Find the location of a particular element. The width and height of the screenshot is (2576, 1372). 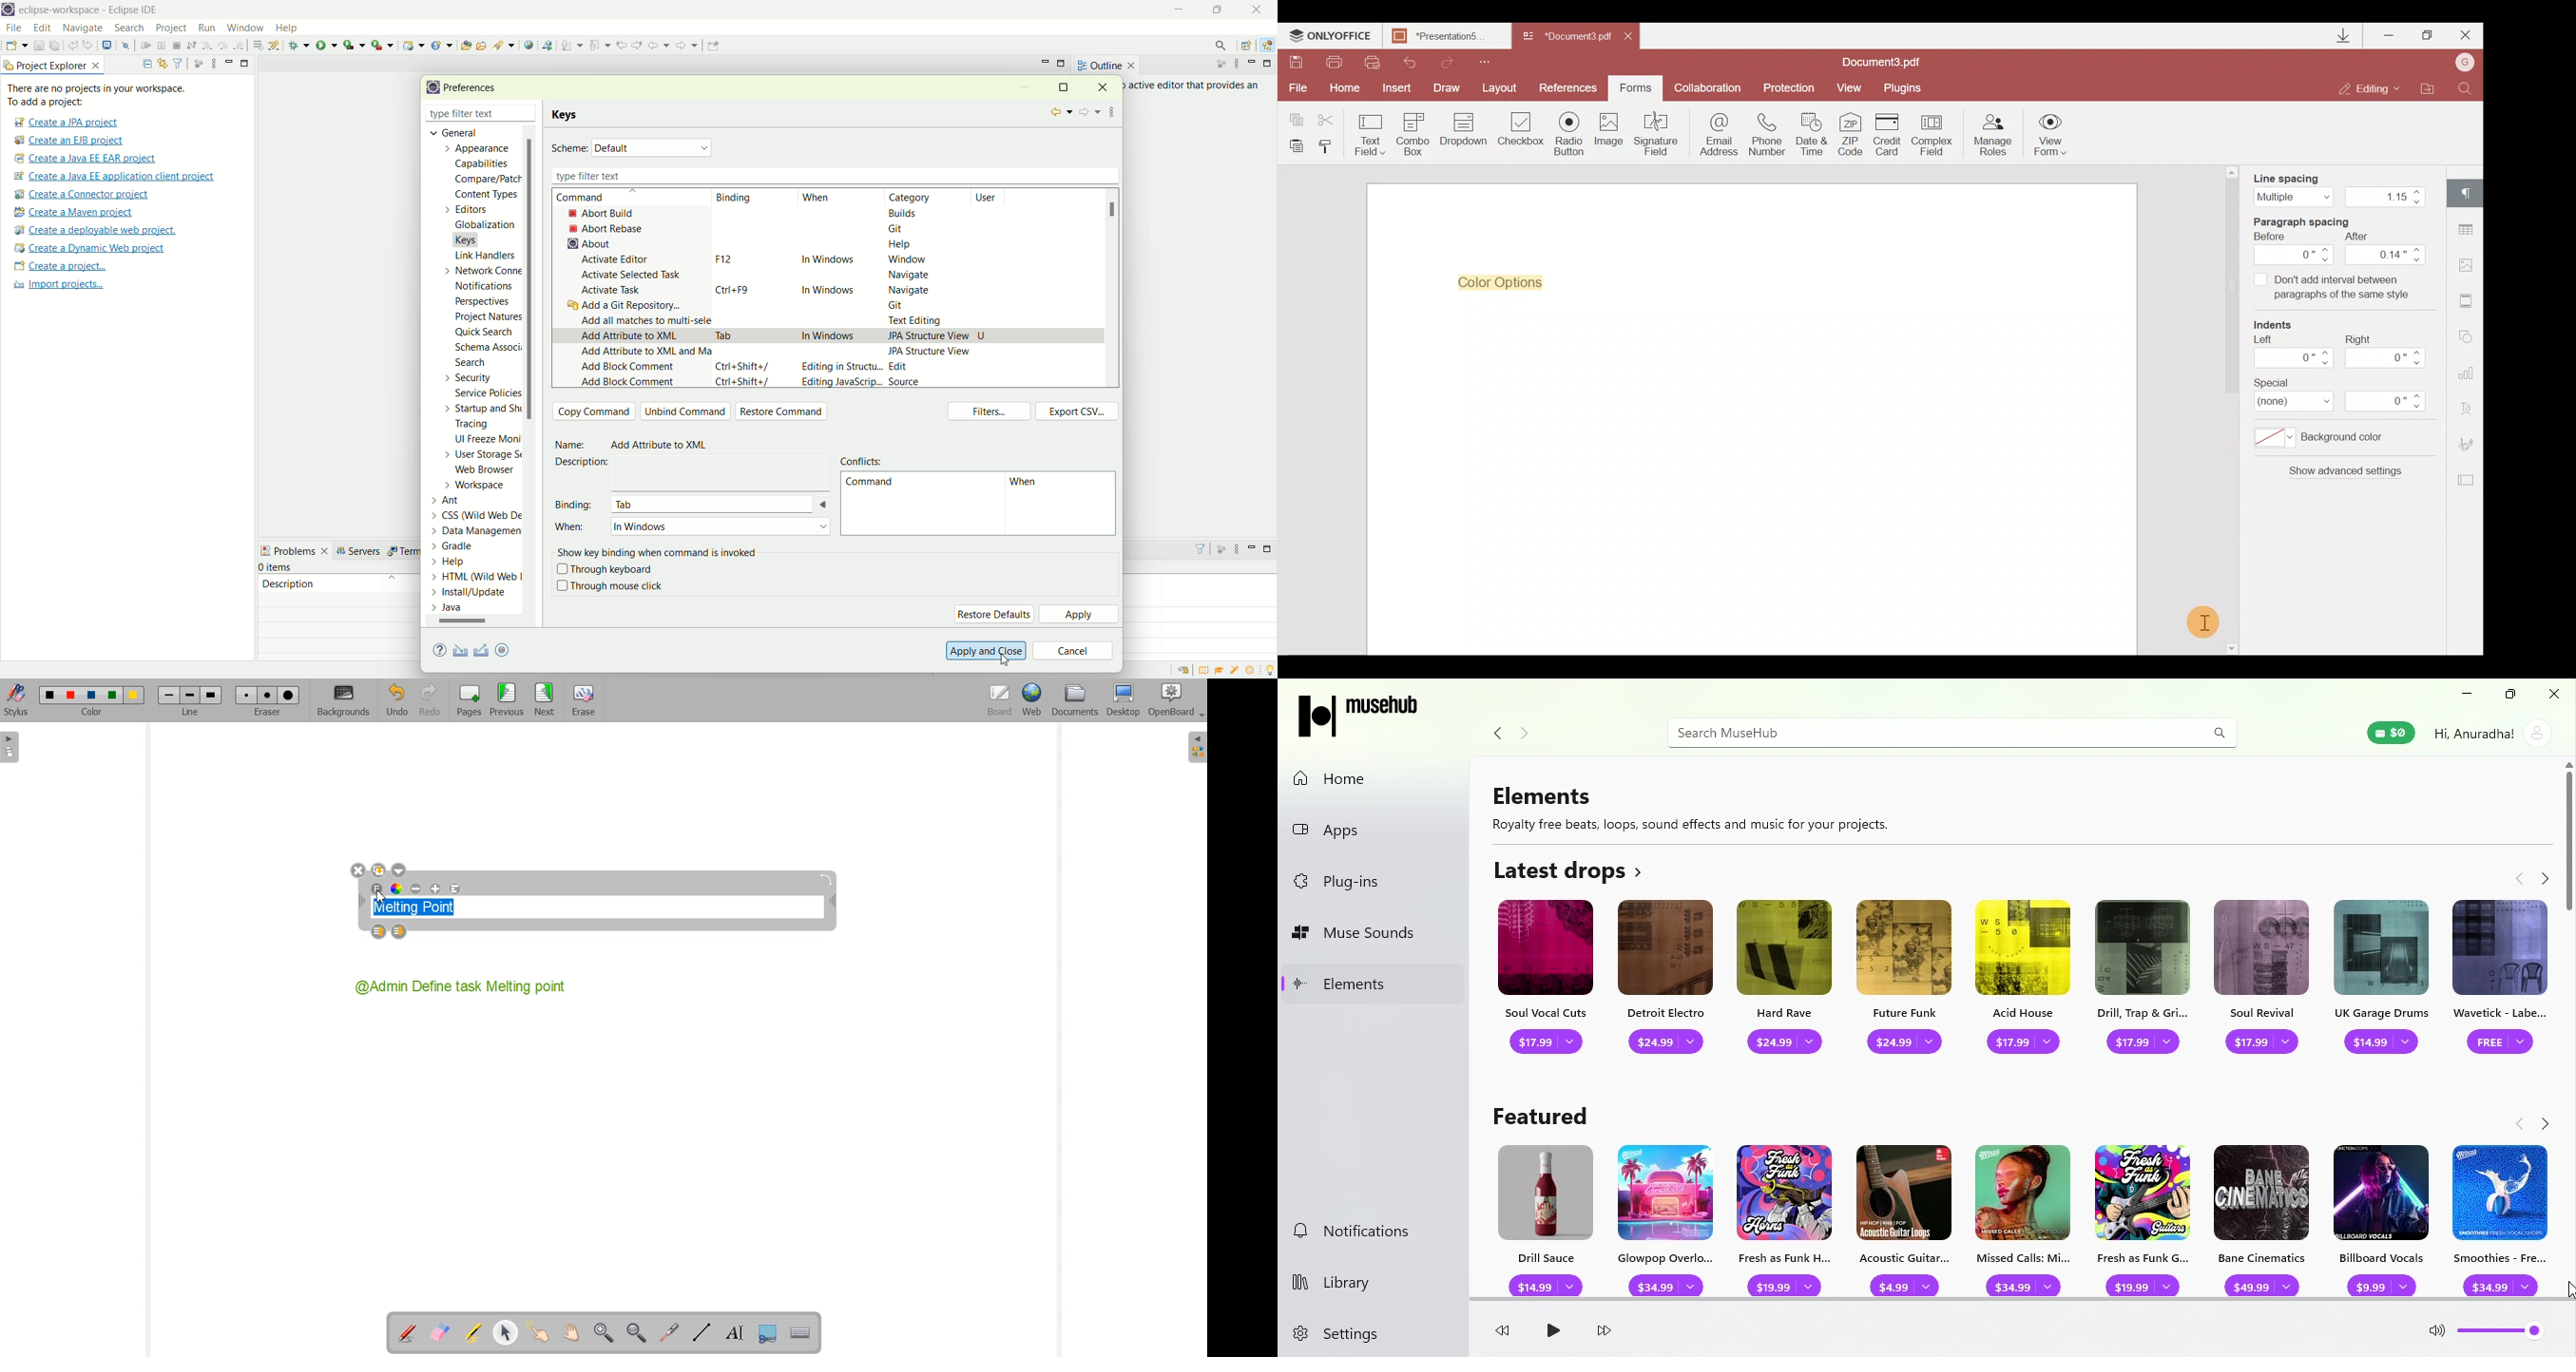

Drill sauce is located at coordinates (1542, 1217).